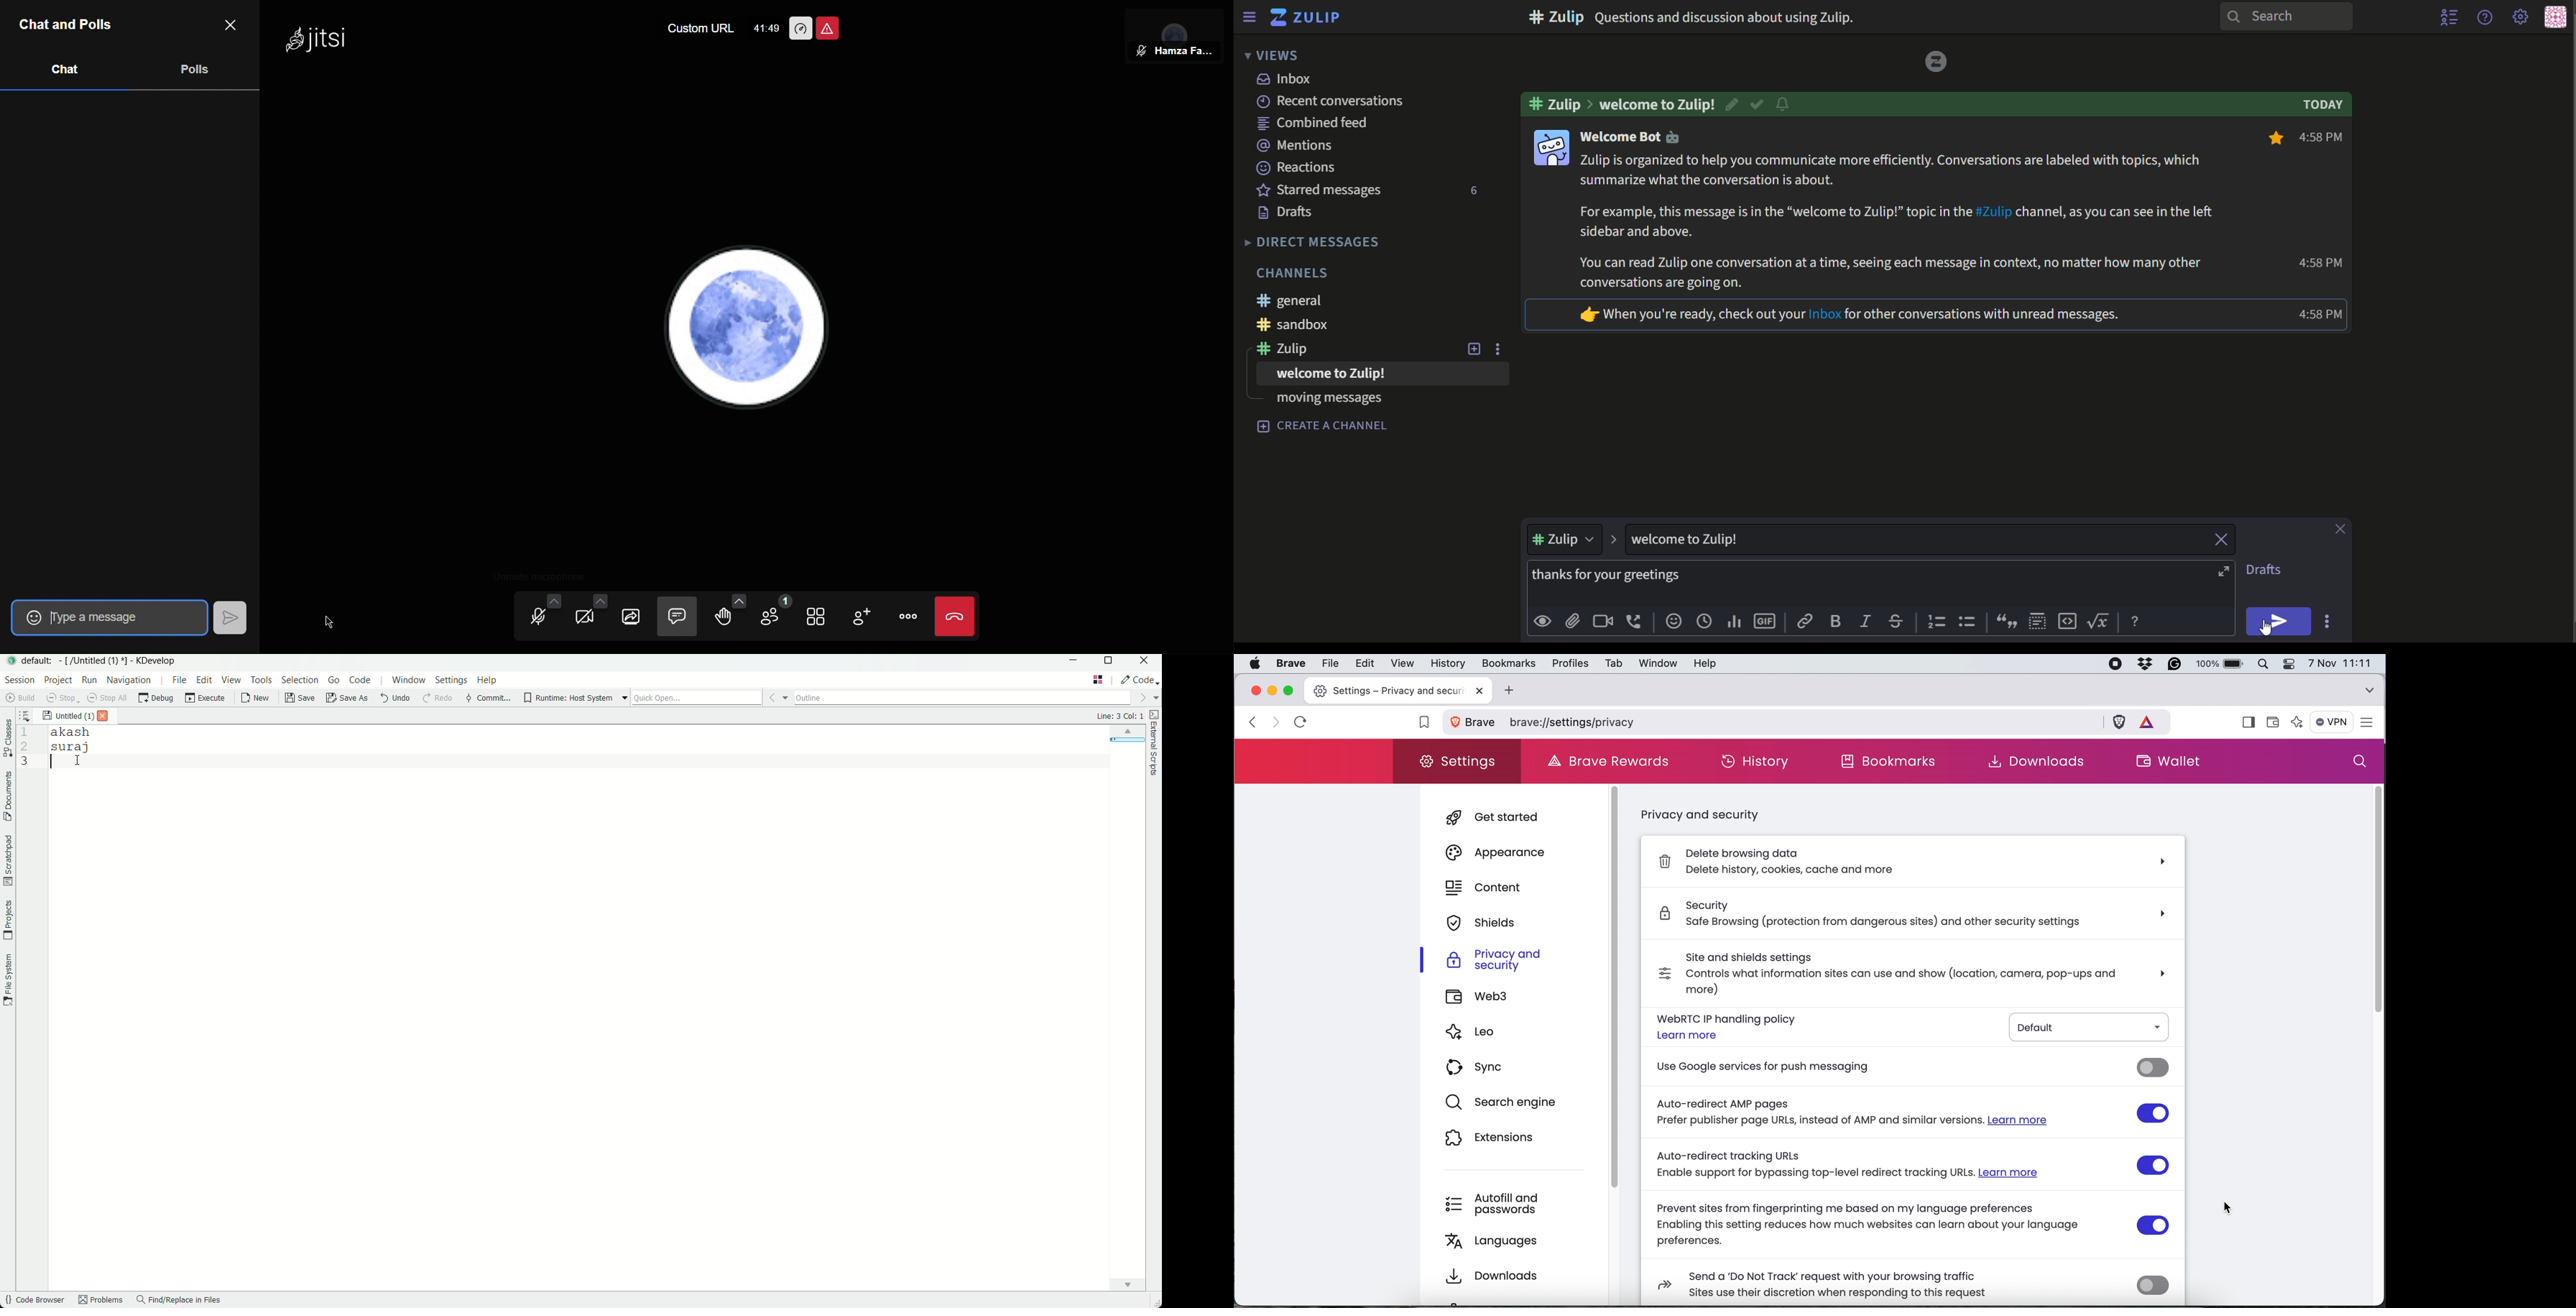 This screenshot has height=1316, width=2576. Describe the element at coordinates (1710, 814) in the screenshot. I see `privacy and security` at that location.